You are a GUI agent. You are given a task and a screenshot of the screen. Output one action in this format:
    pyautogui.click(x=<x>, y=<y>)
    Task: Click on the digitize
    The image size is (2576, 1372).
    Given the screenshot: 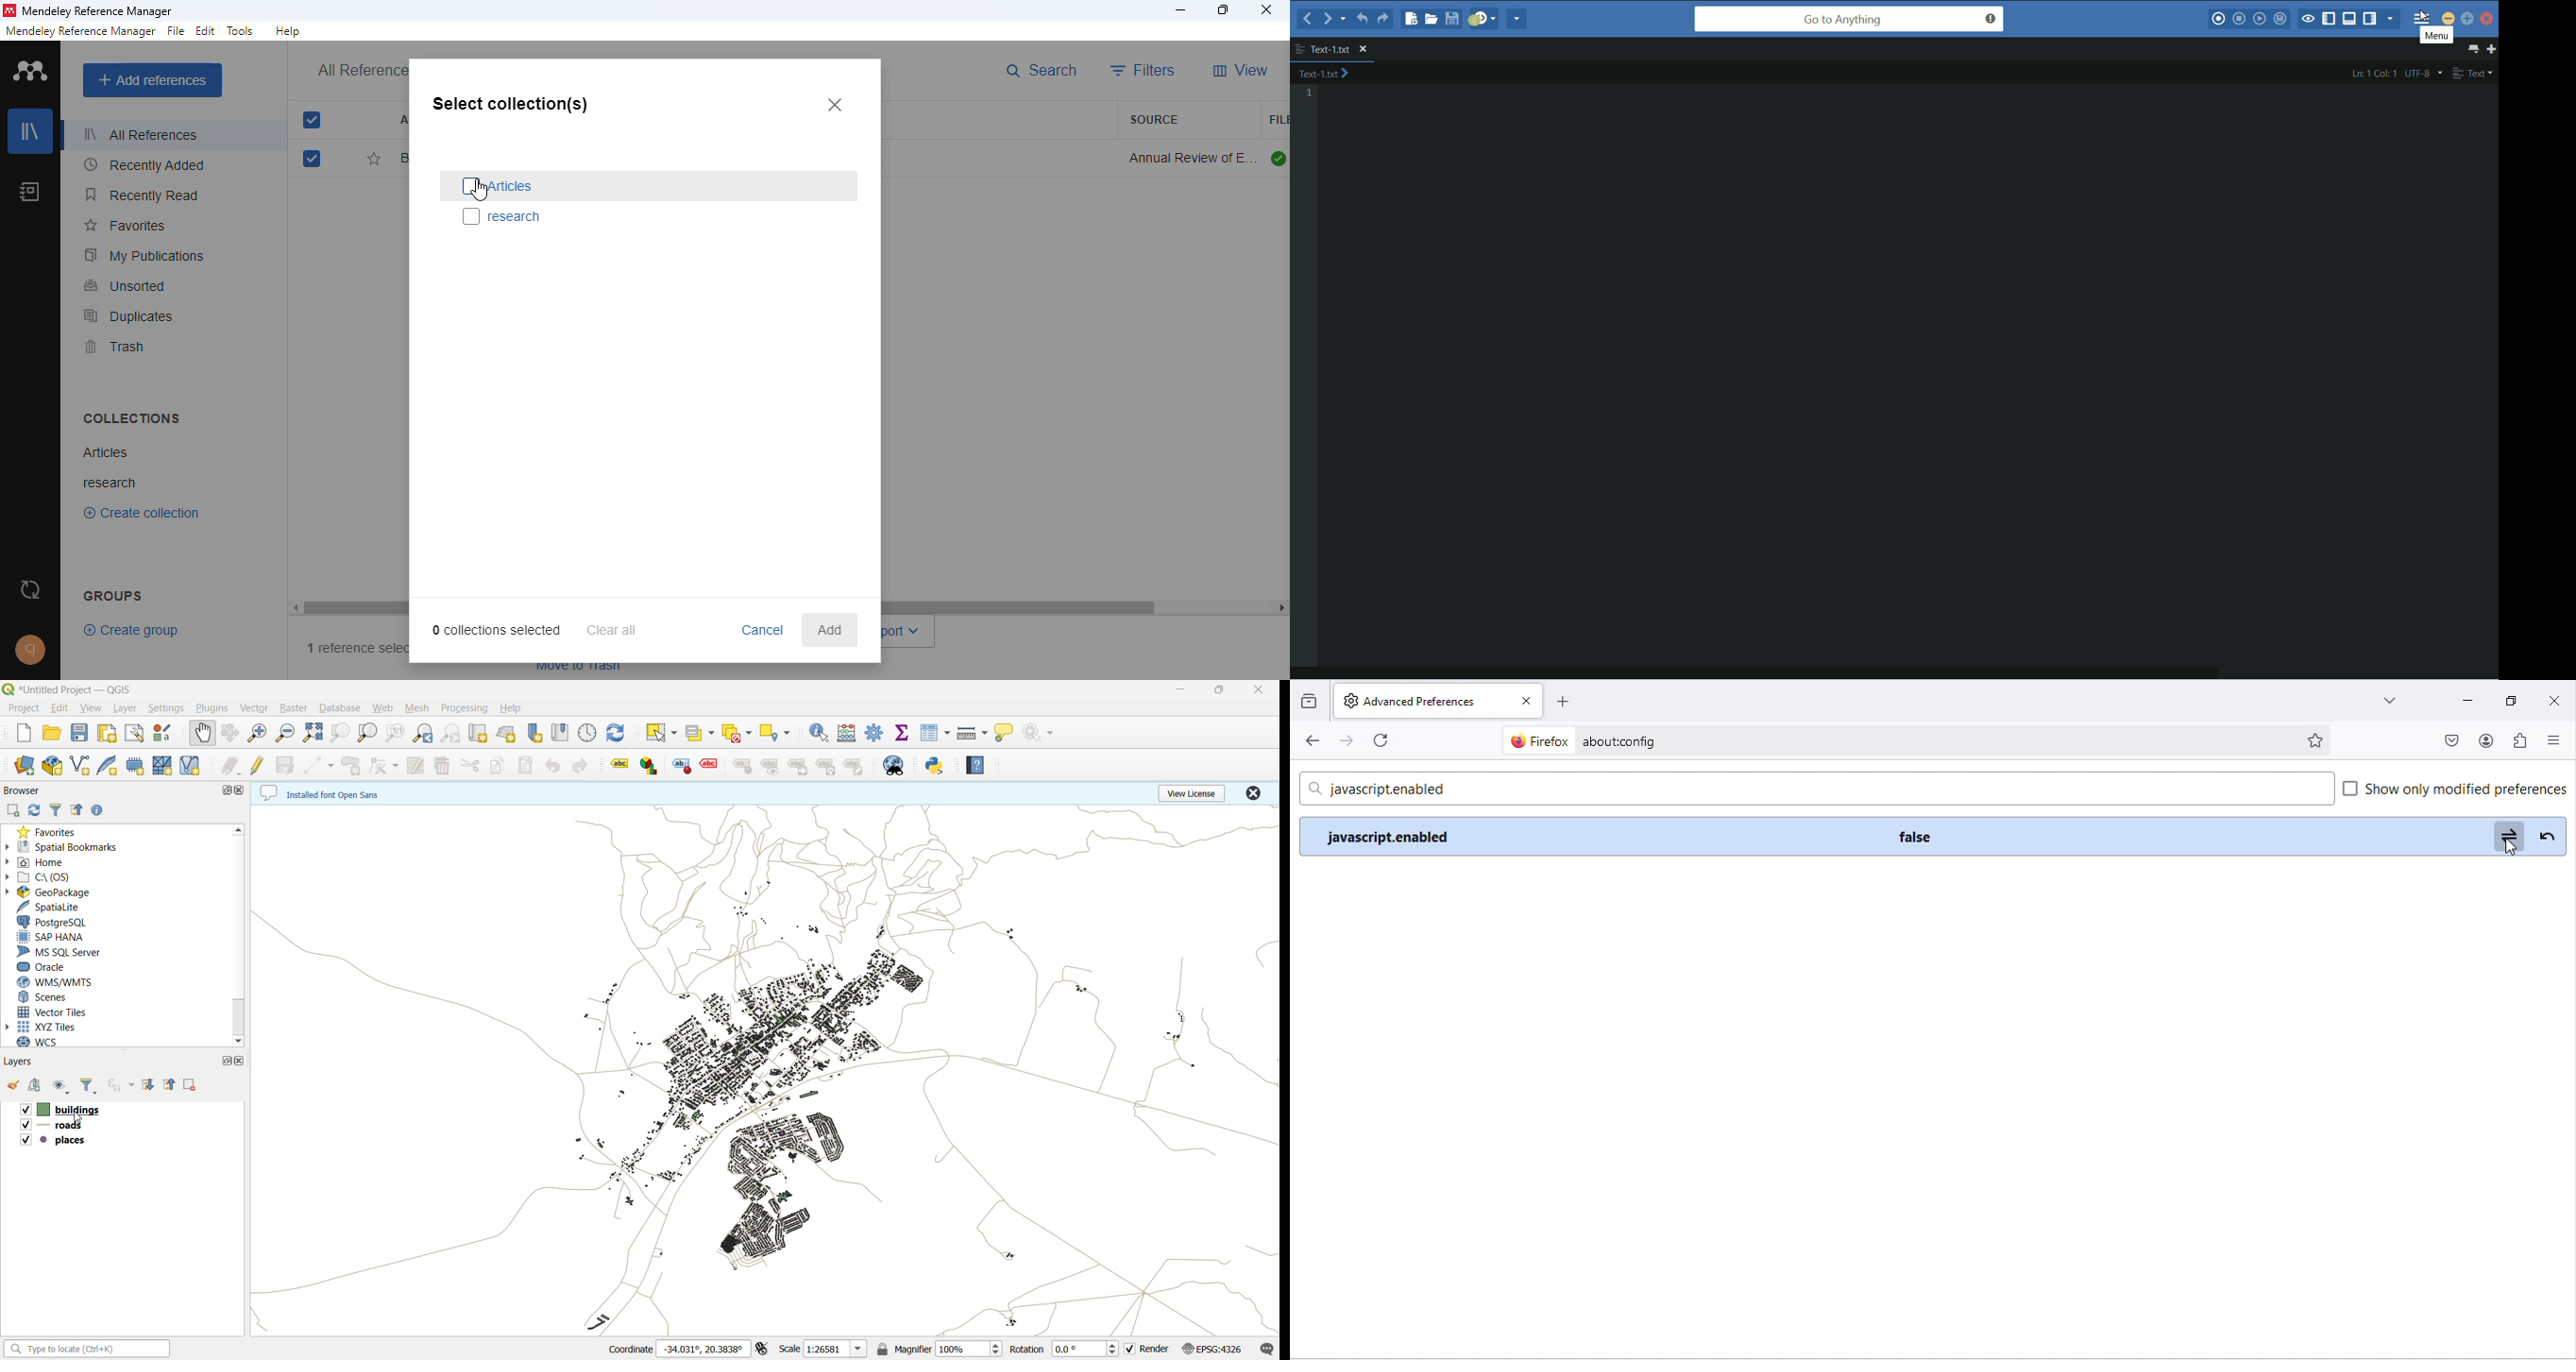 What is the action you would take?
    pyautogui.click(x=323, y=764)
    